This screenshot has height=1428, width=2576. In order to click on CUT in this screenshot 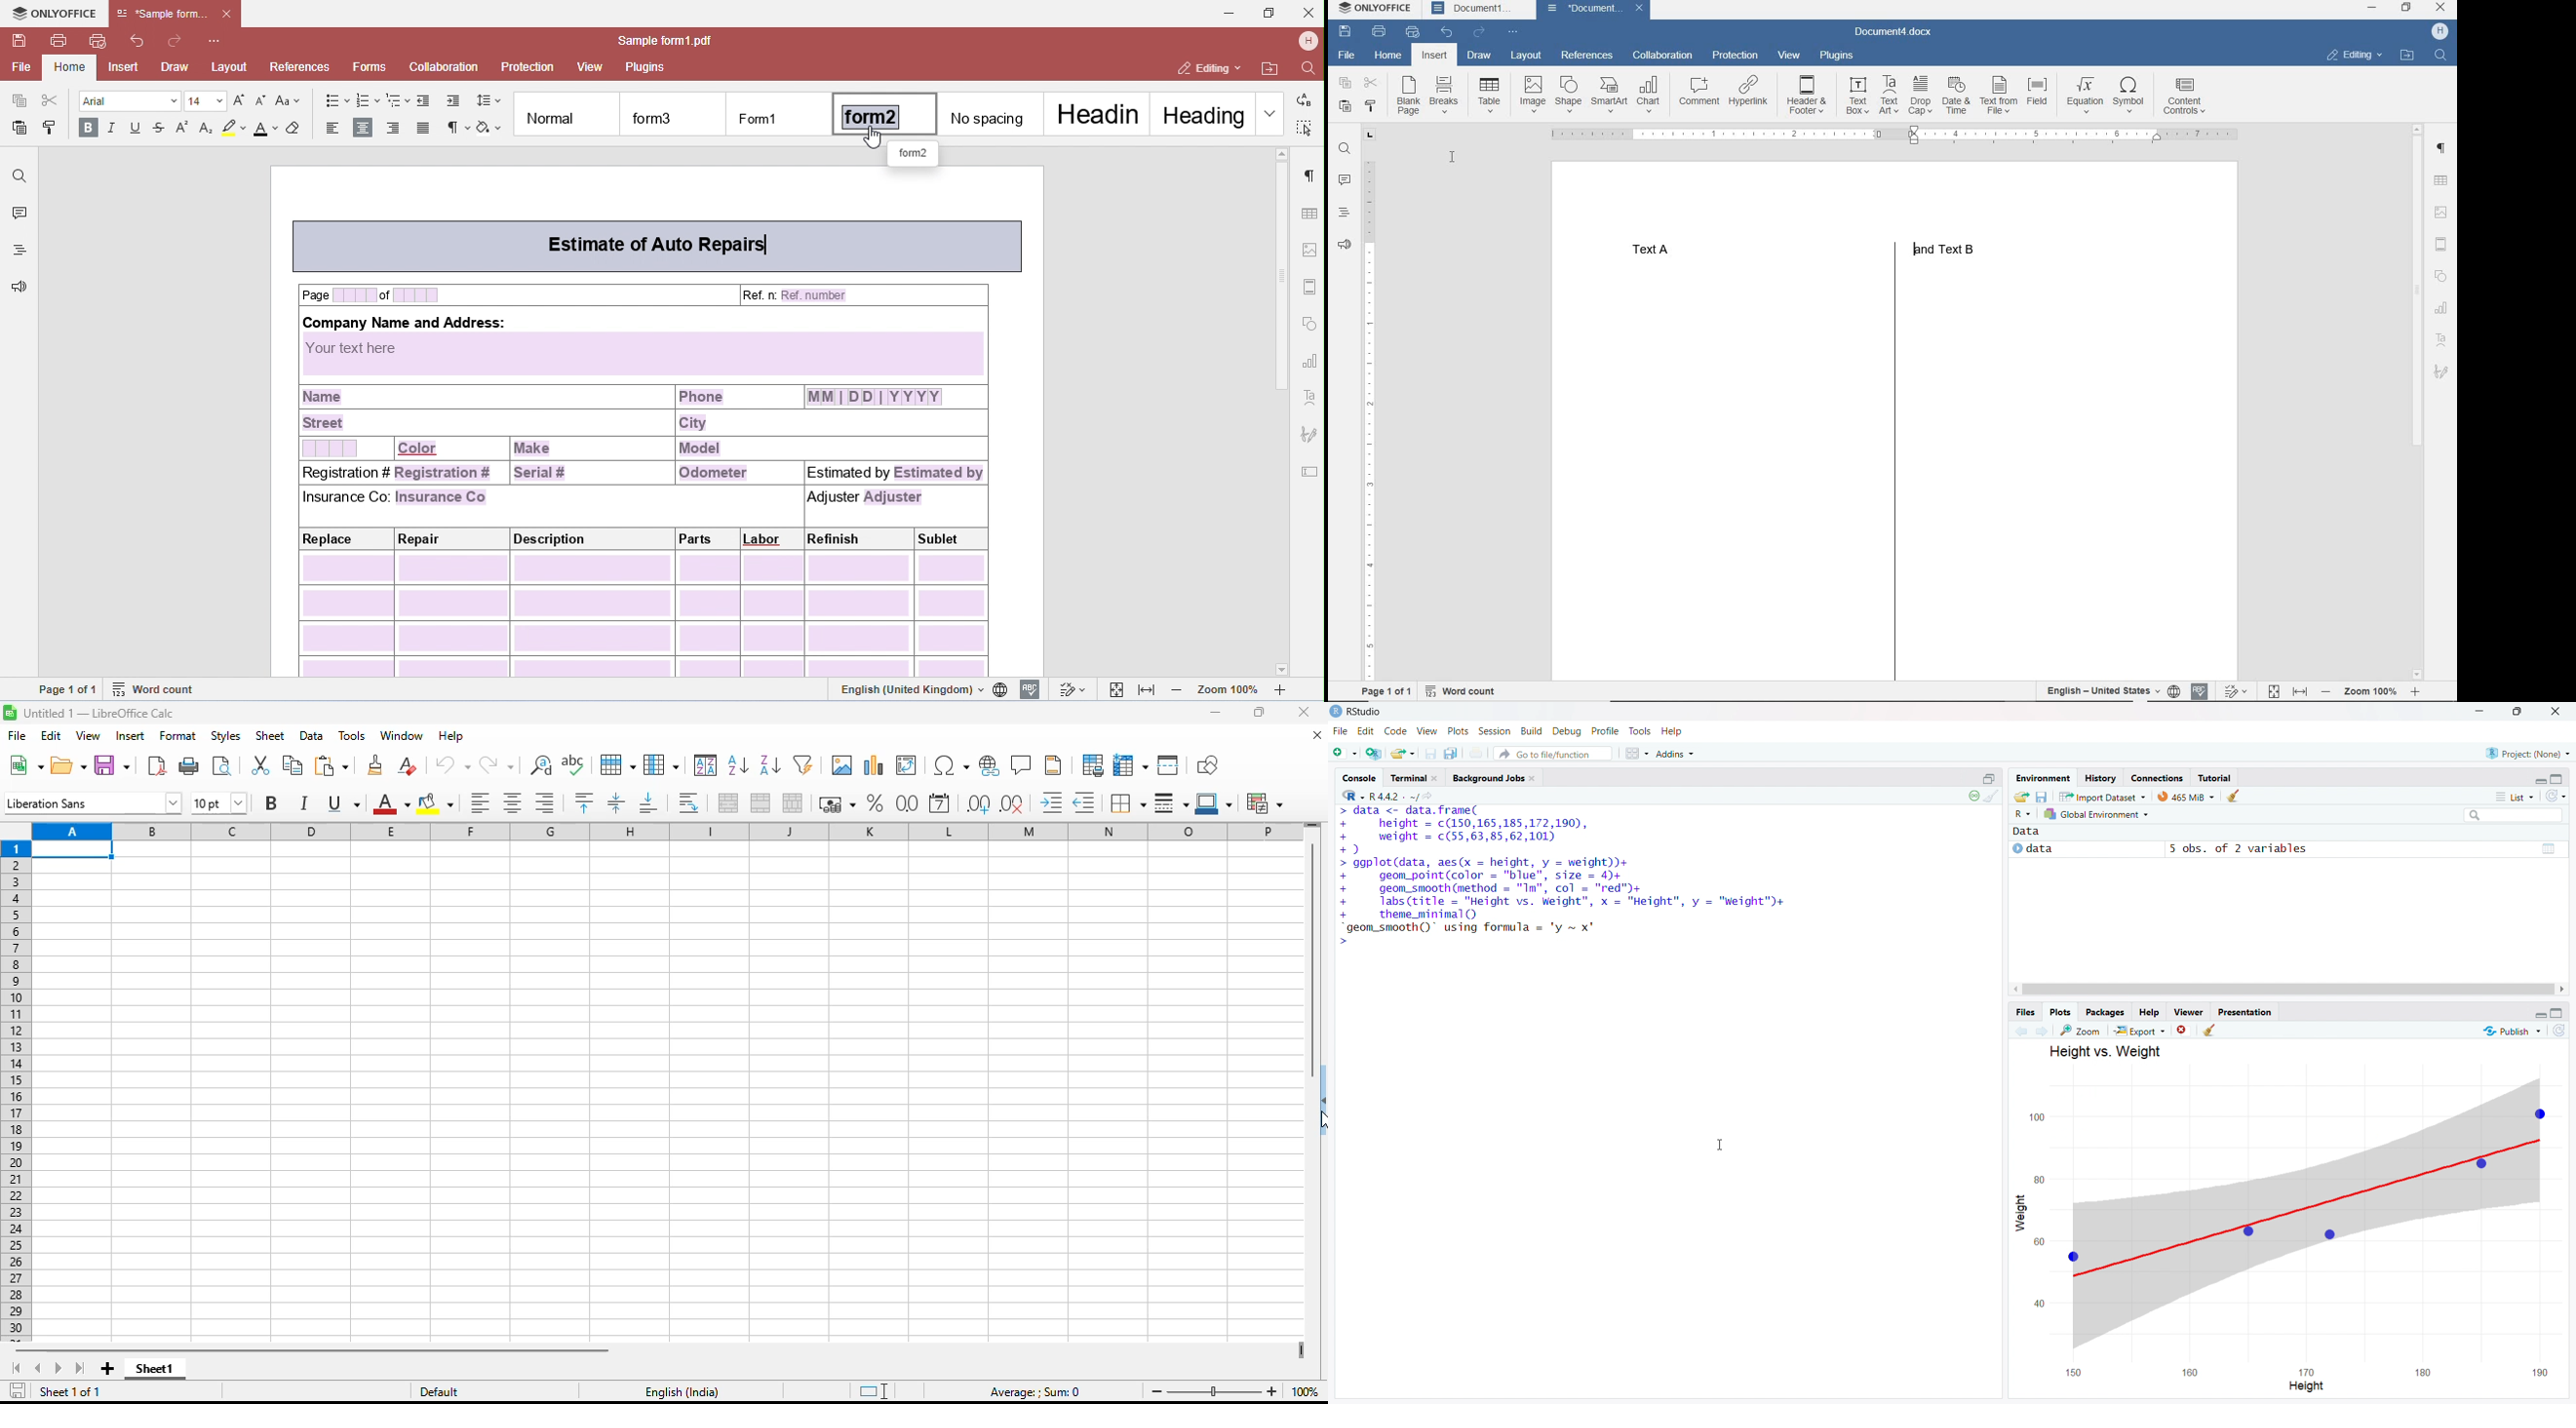, I will do `click(1372, 83)`.